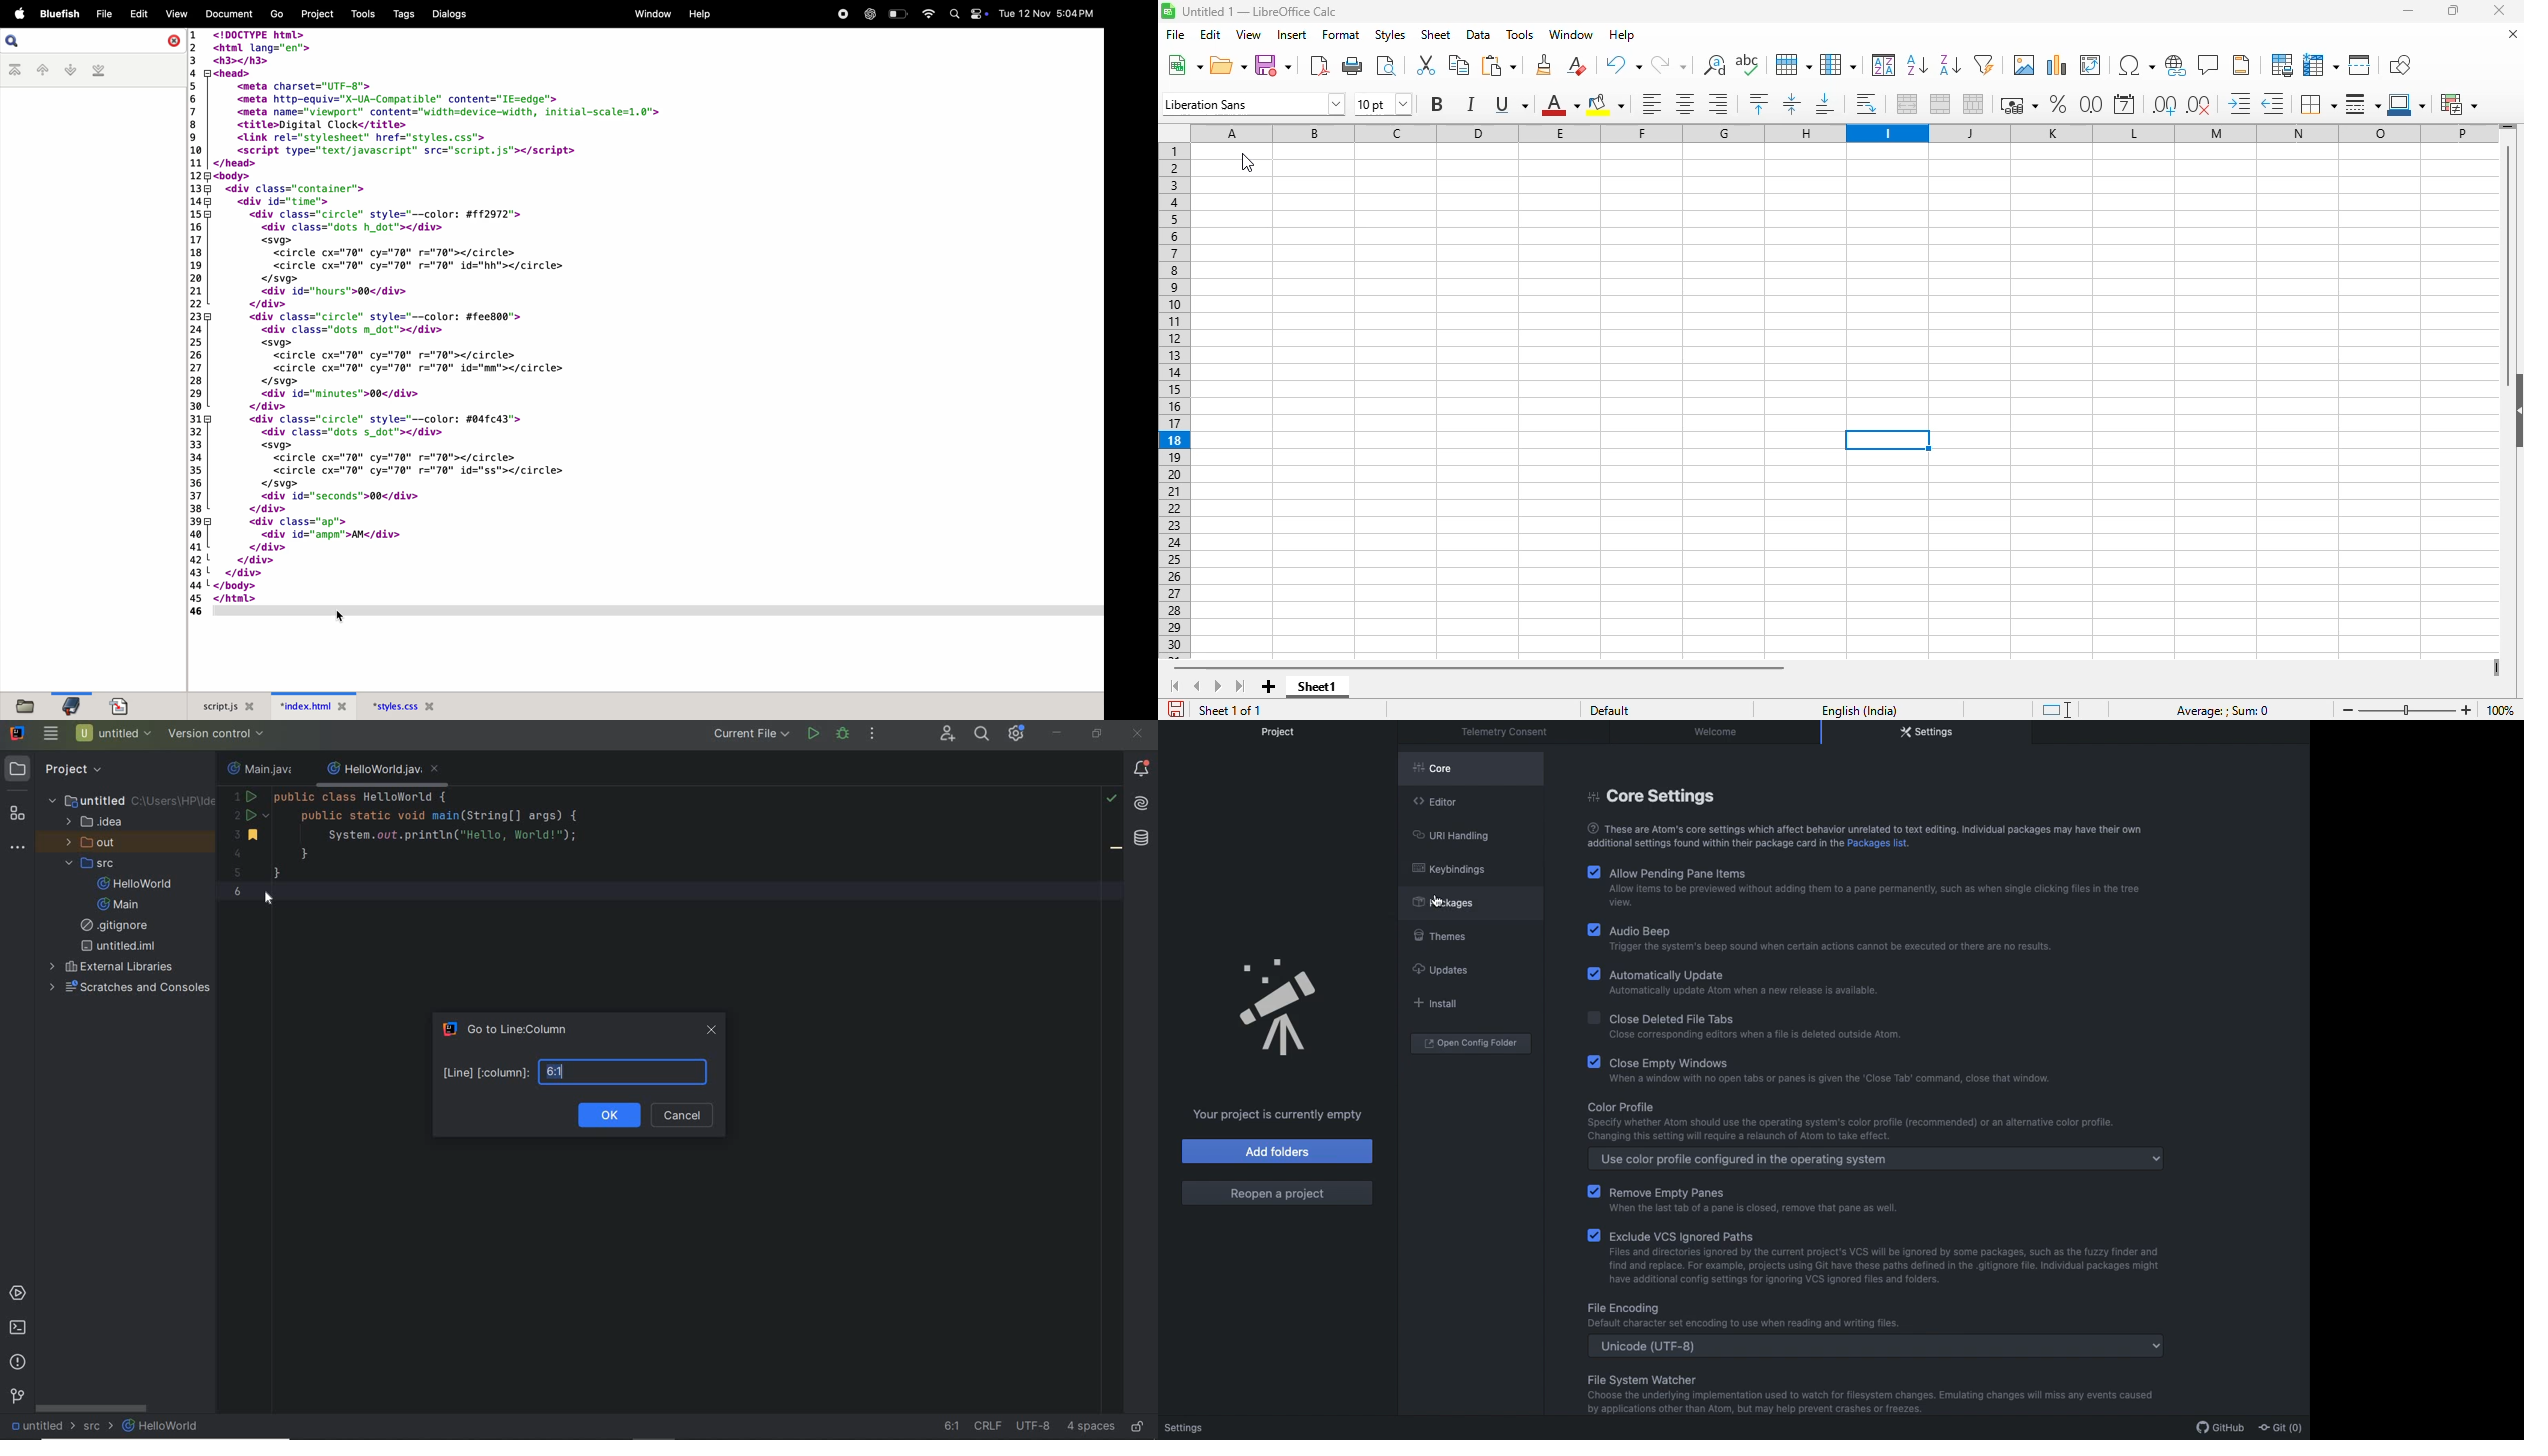  I want to click on align top, so click(1758, 103).